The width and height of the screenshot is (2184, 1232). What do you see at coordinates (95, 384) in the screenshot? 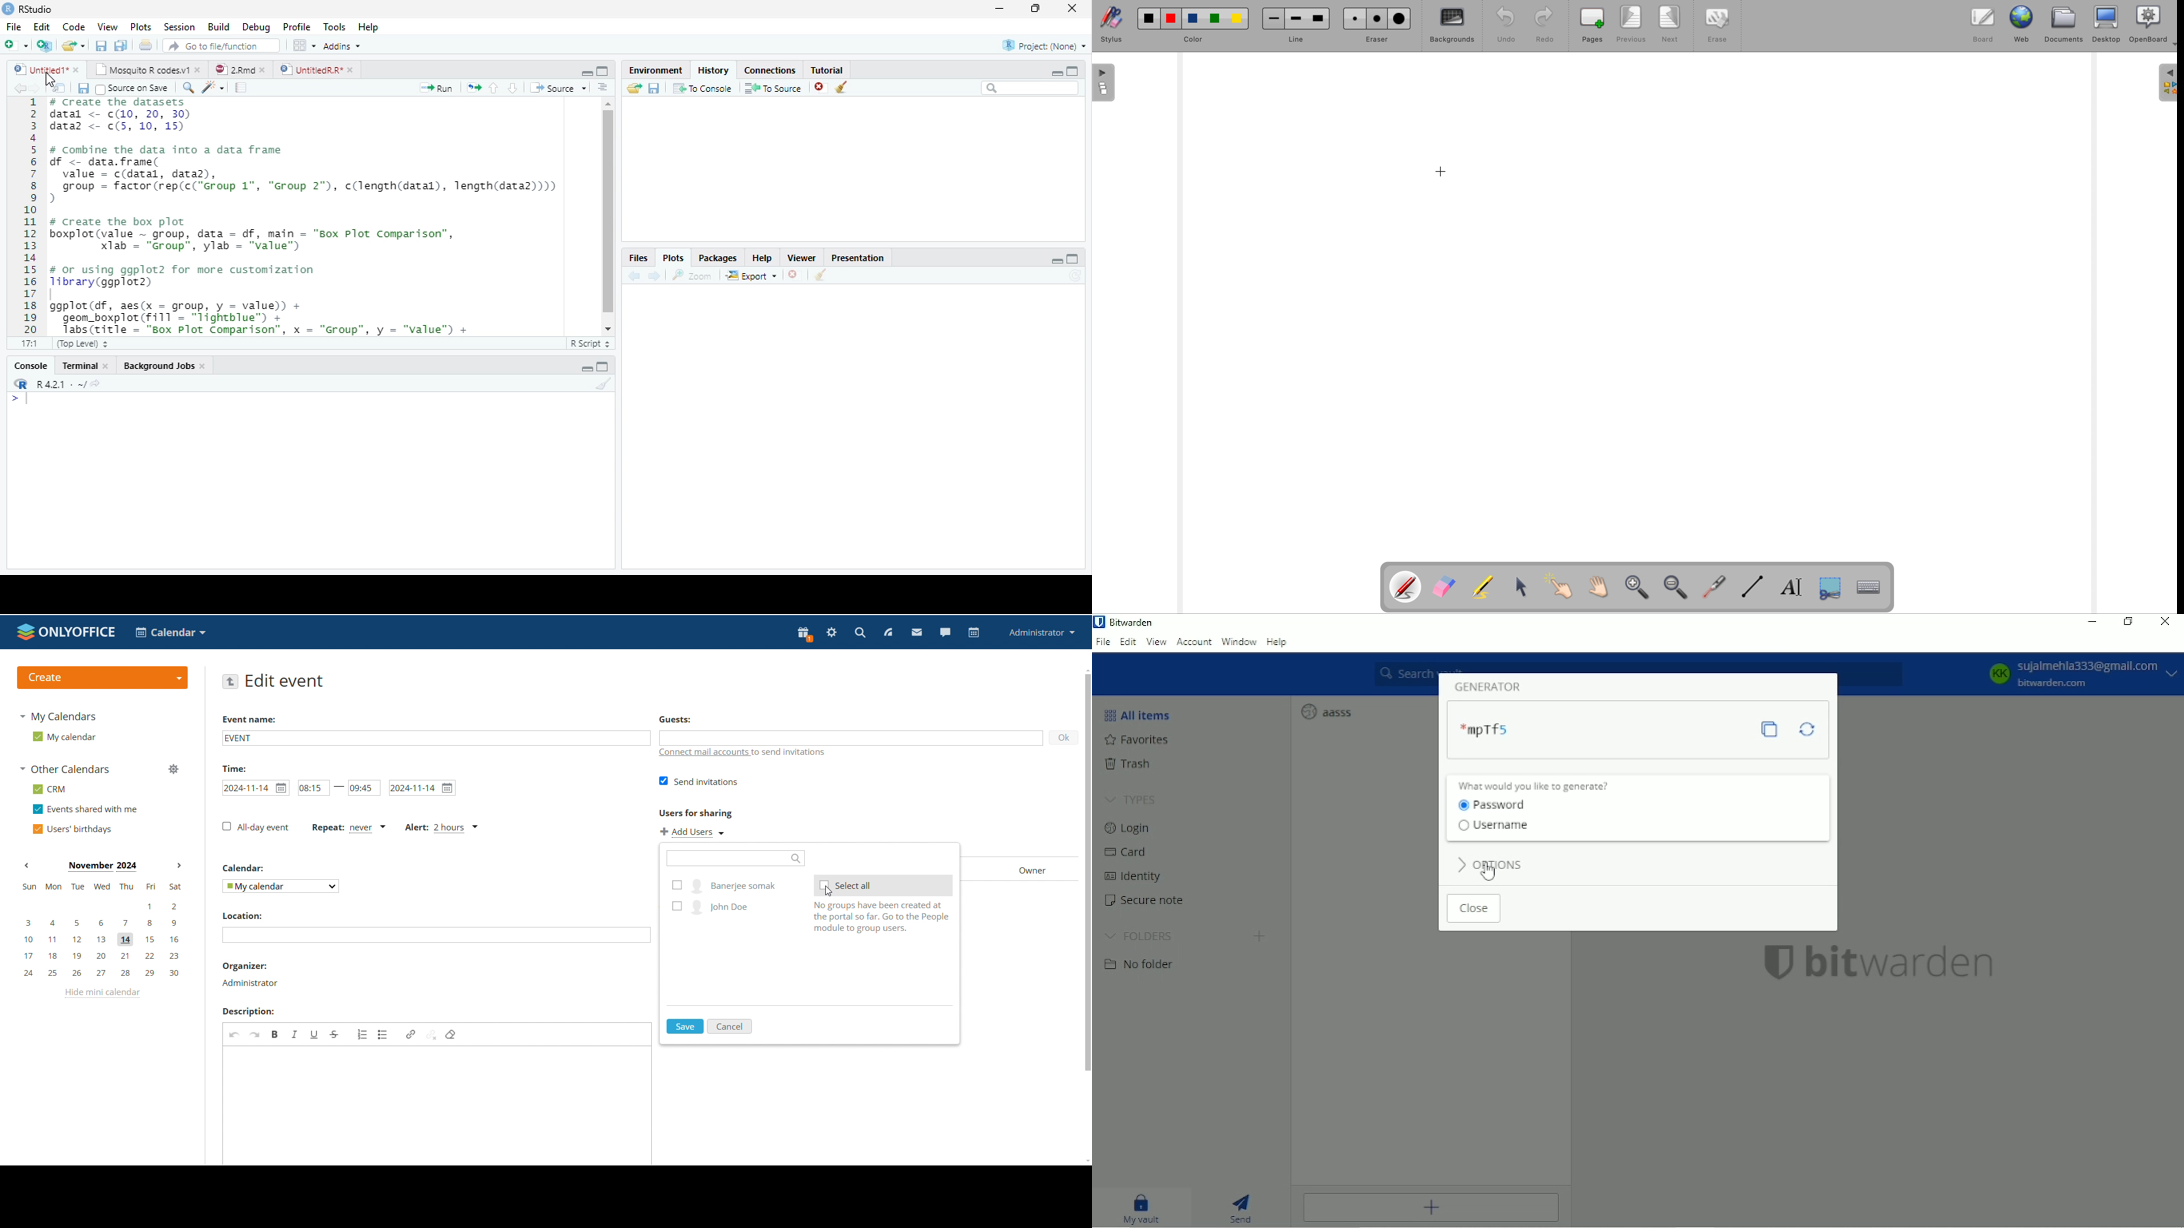
I see `View the current working directory` at bounding box center [95, 384].